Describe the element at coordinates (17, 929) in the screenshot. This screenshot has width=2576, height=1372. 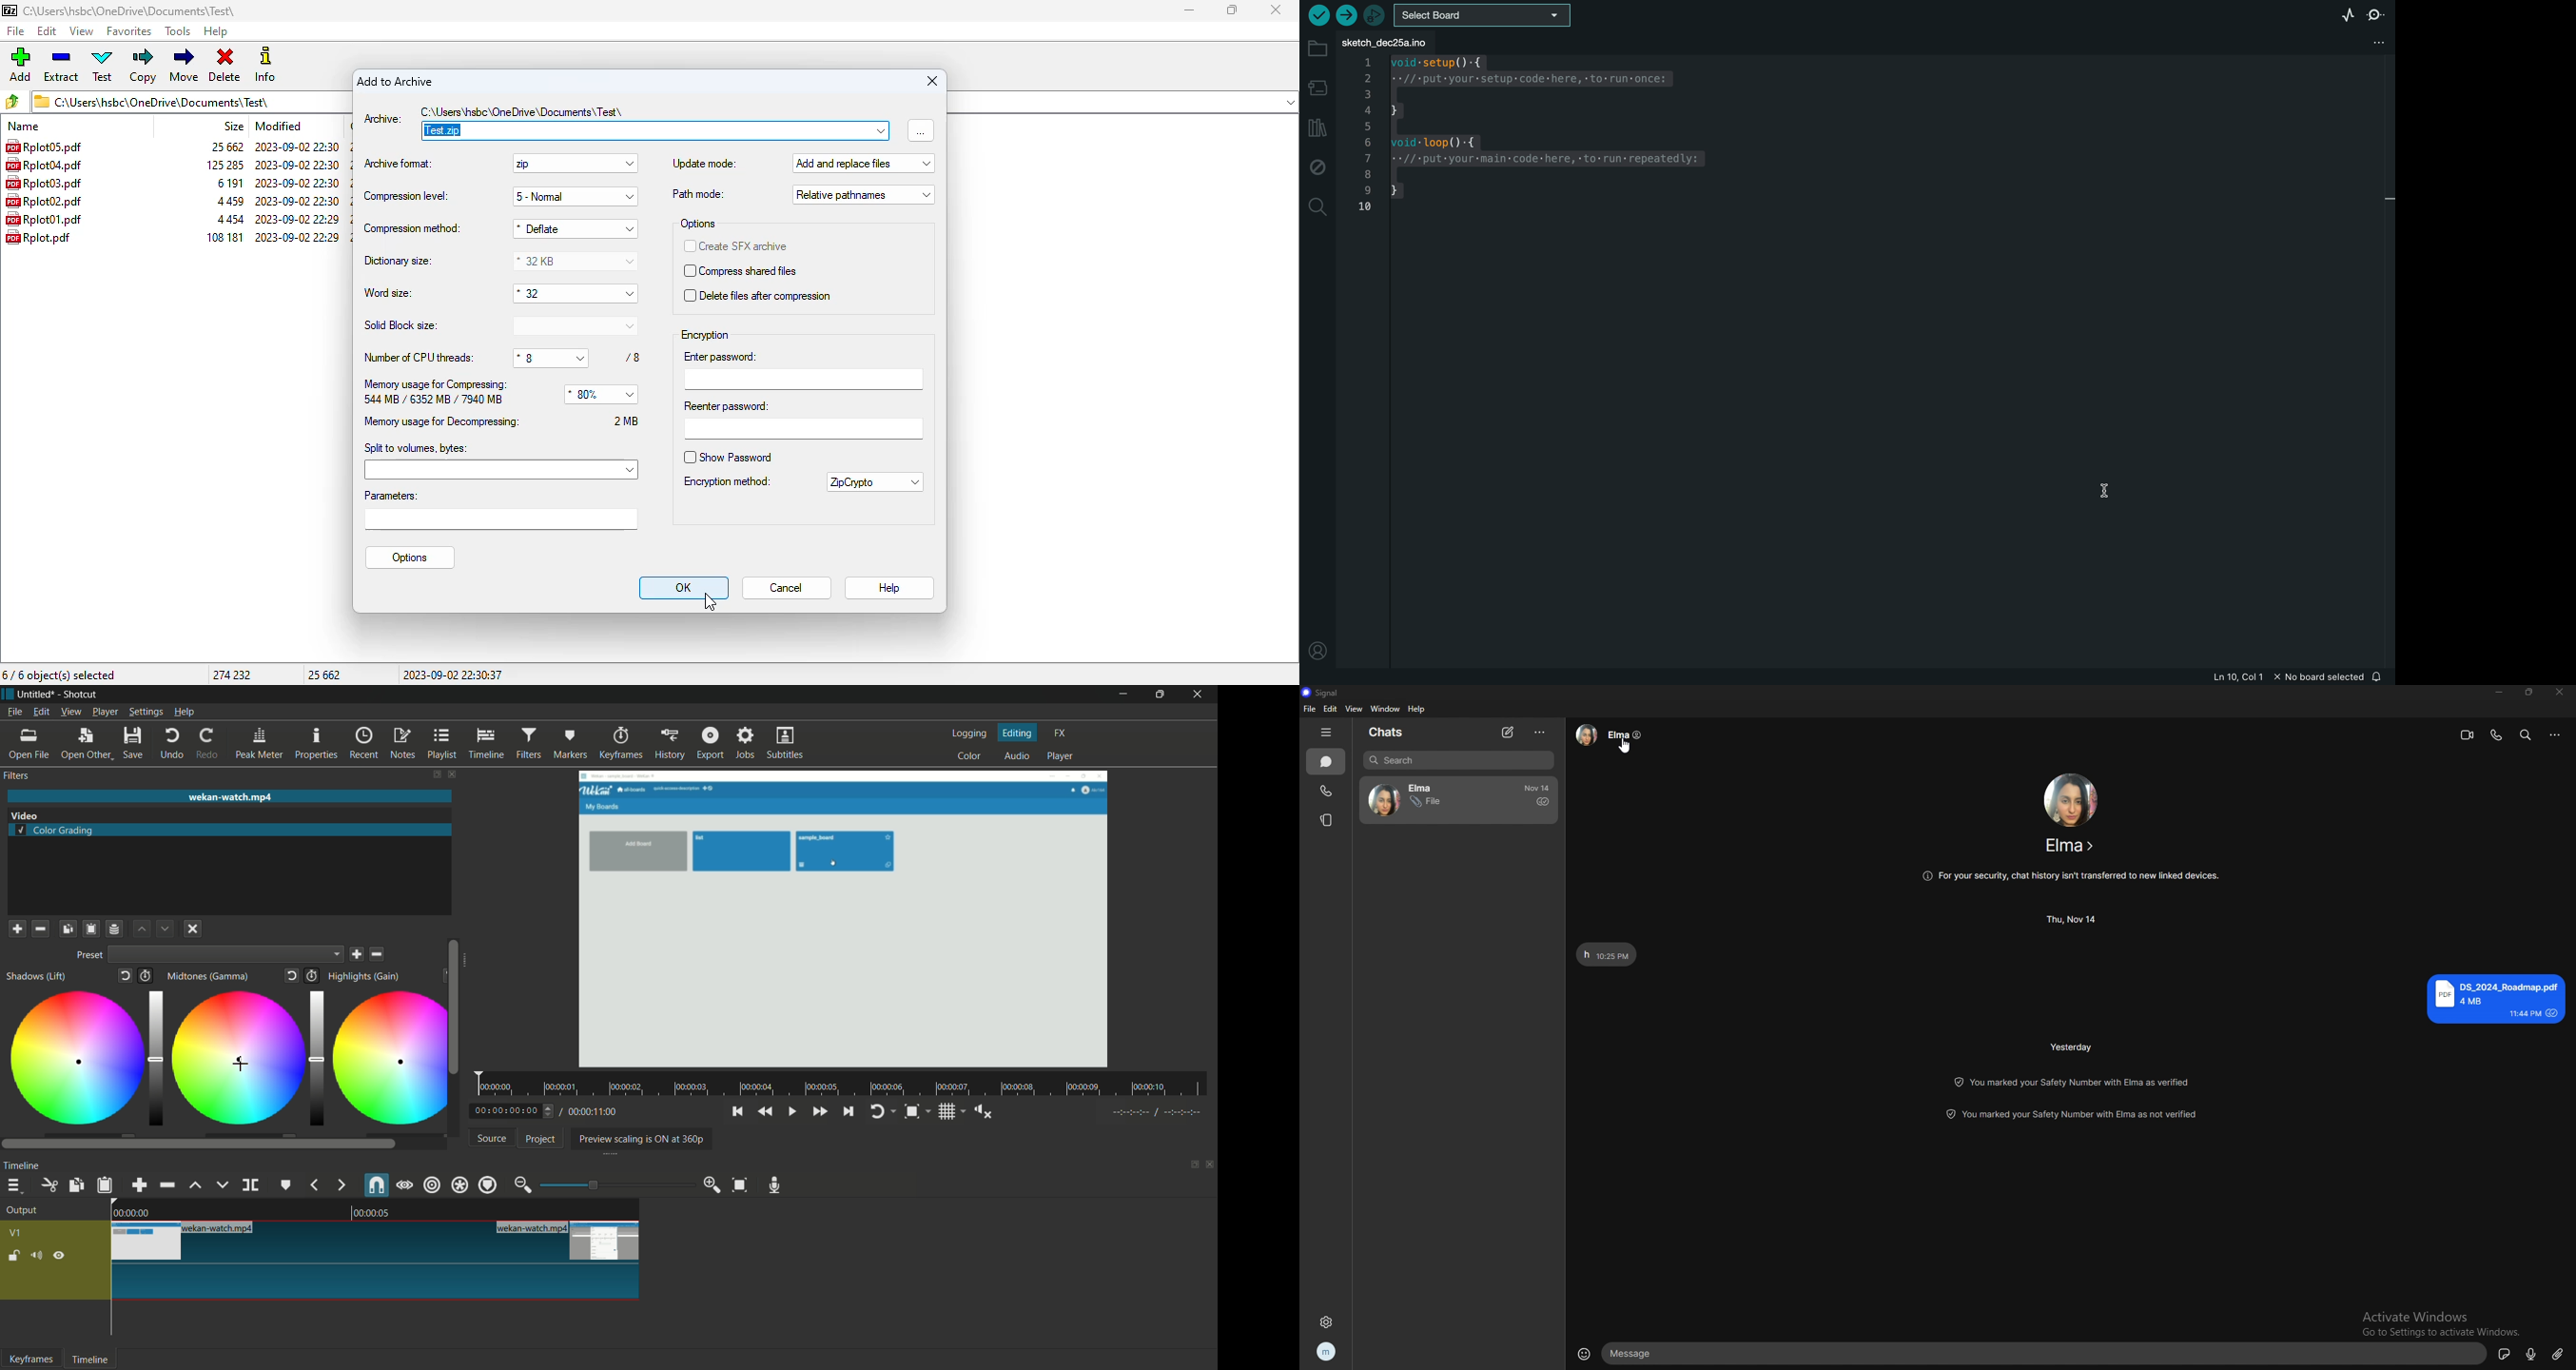
I see `add a filter` at that location.